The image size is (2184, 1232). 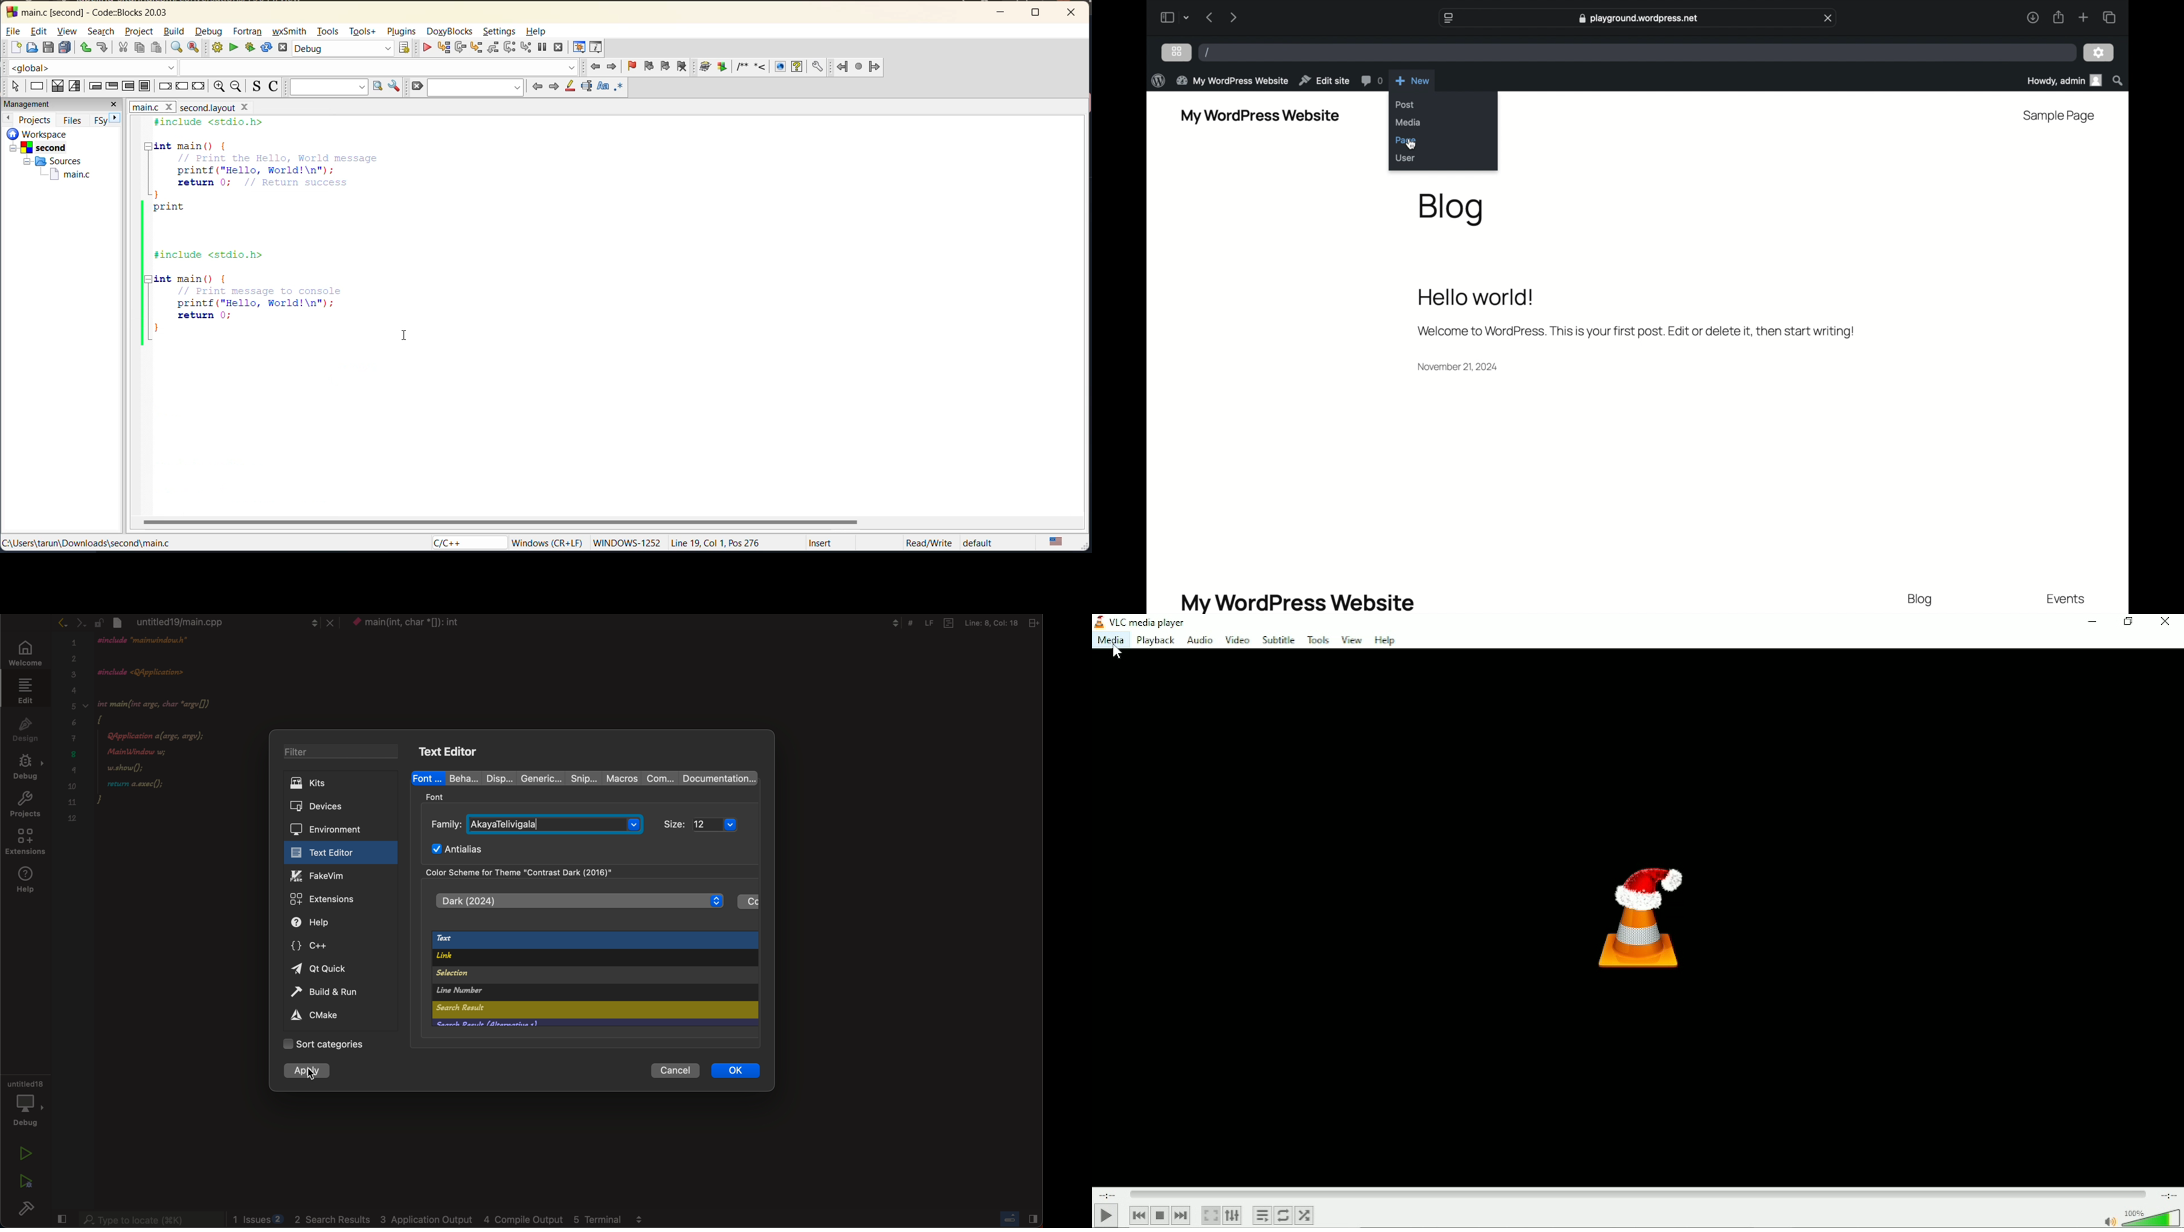 I want to click on wordpress, so click(x=1156, y=80).